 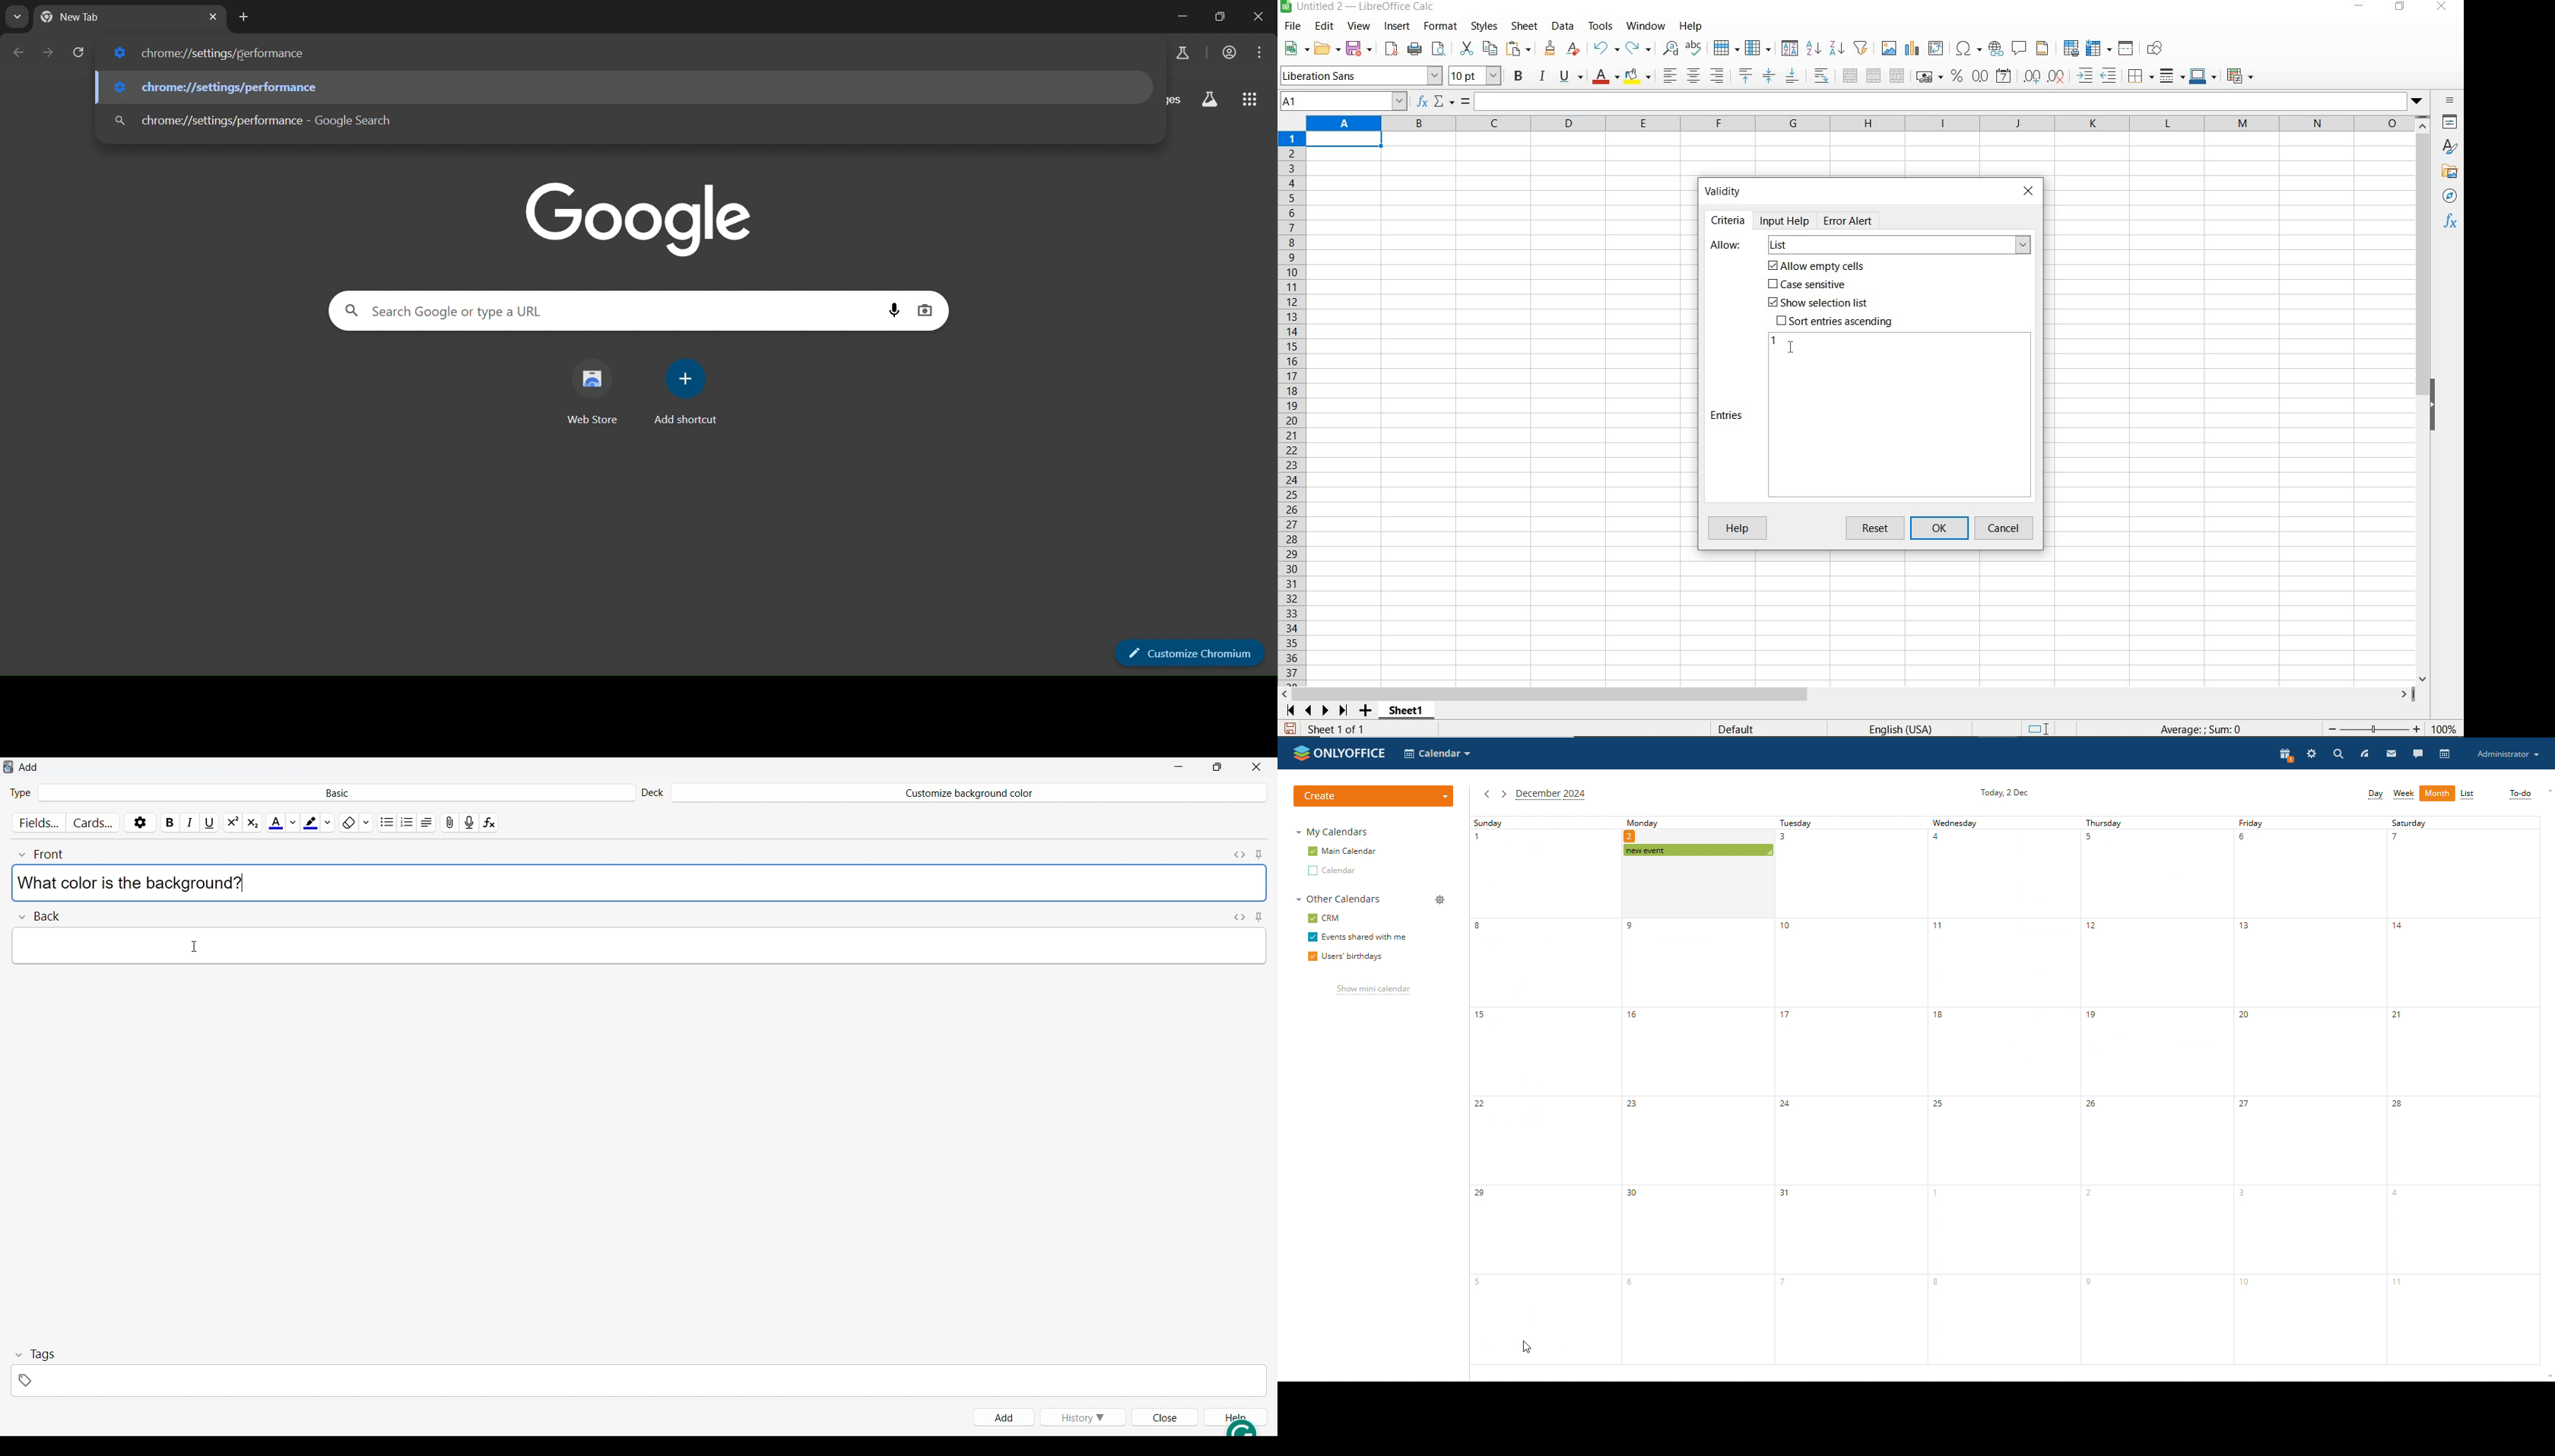 I want to click on number 1, so click(x=1775, y=340).